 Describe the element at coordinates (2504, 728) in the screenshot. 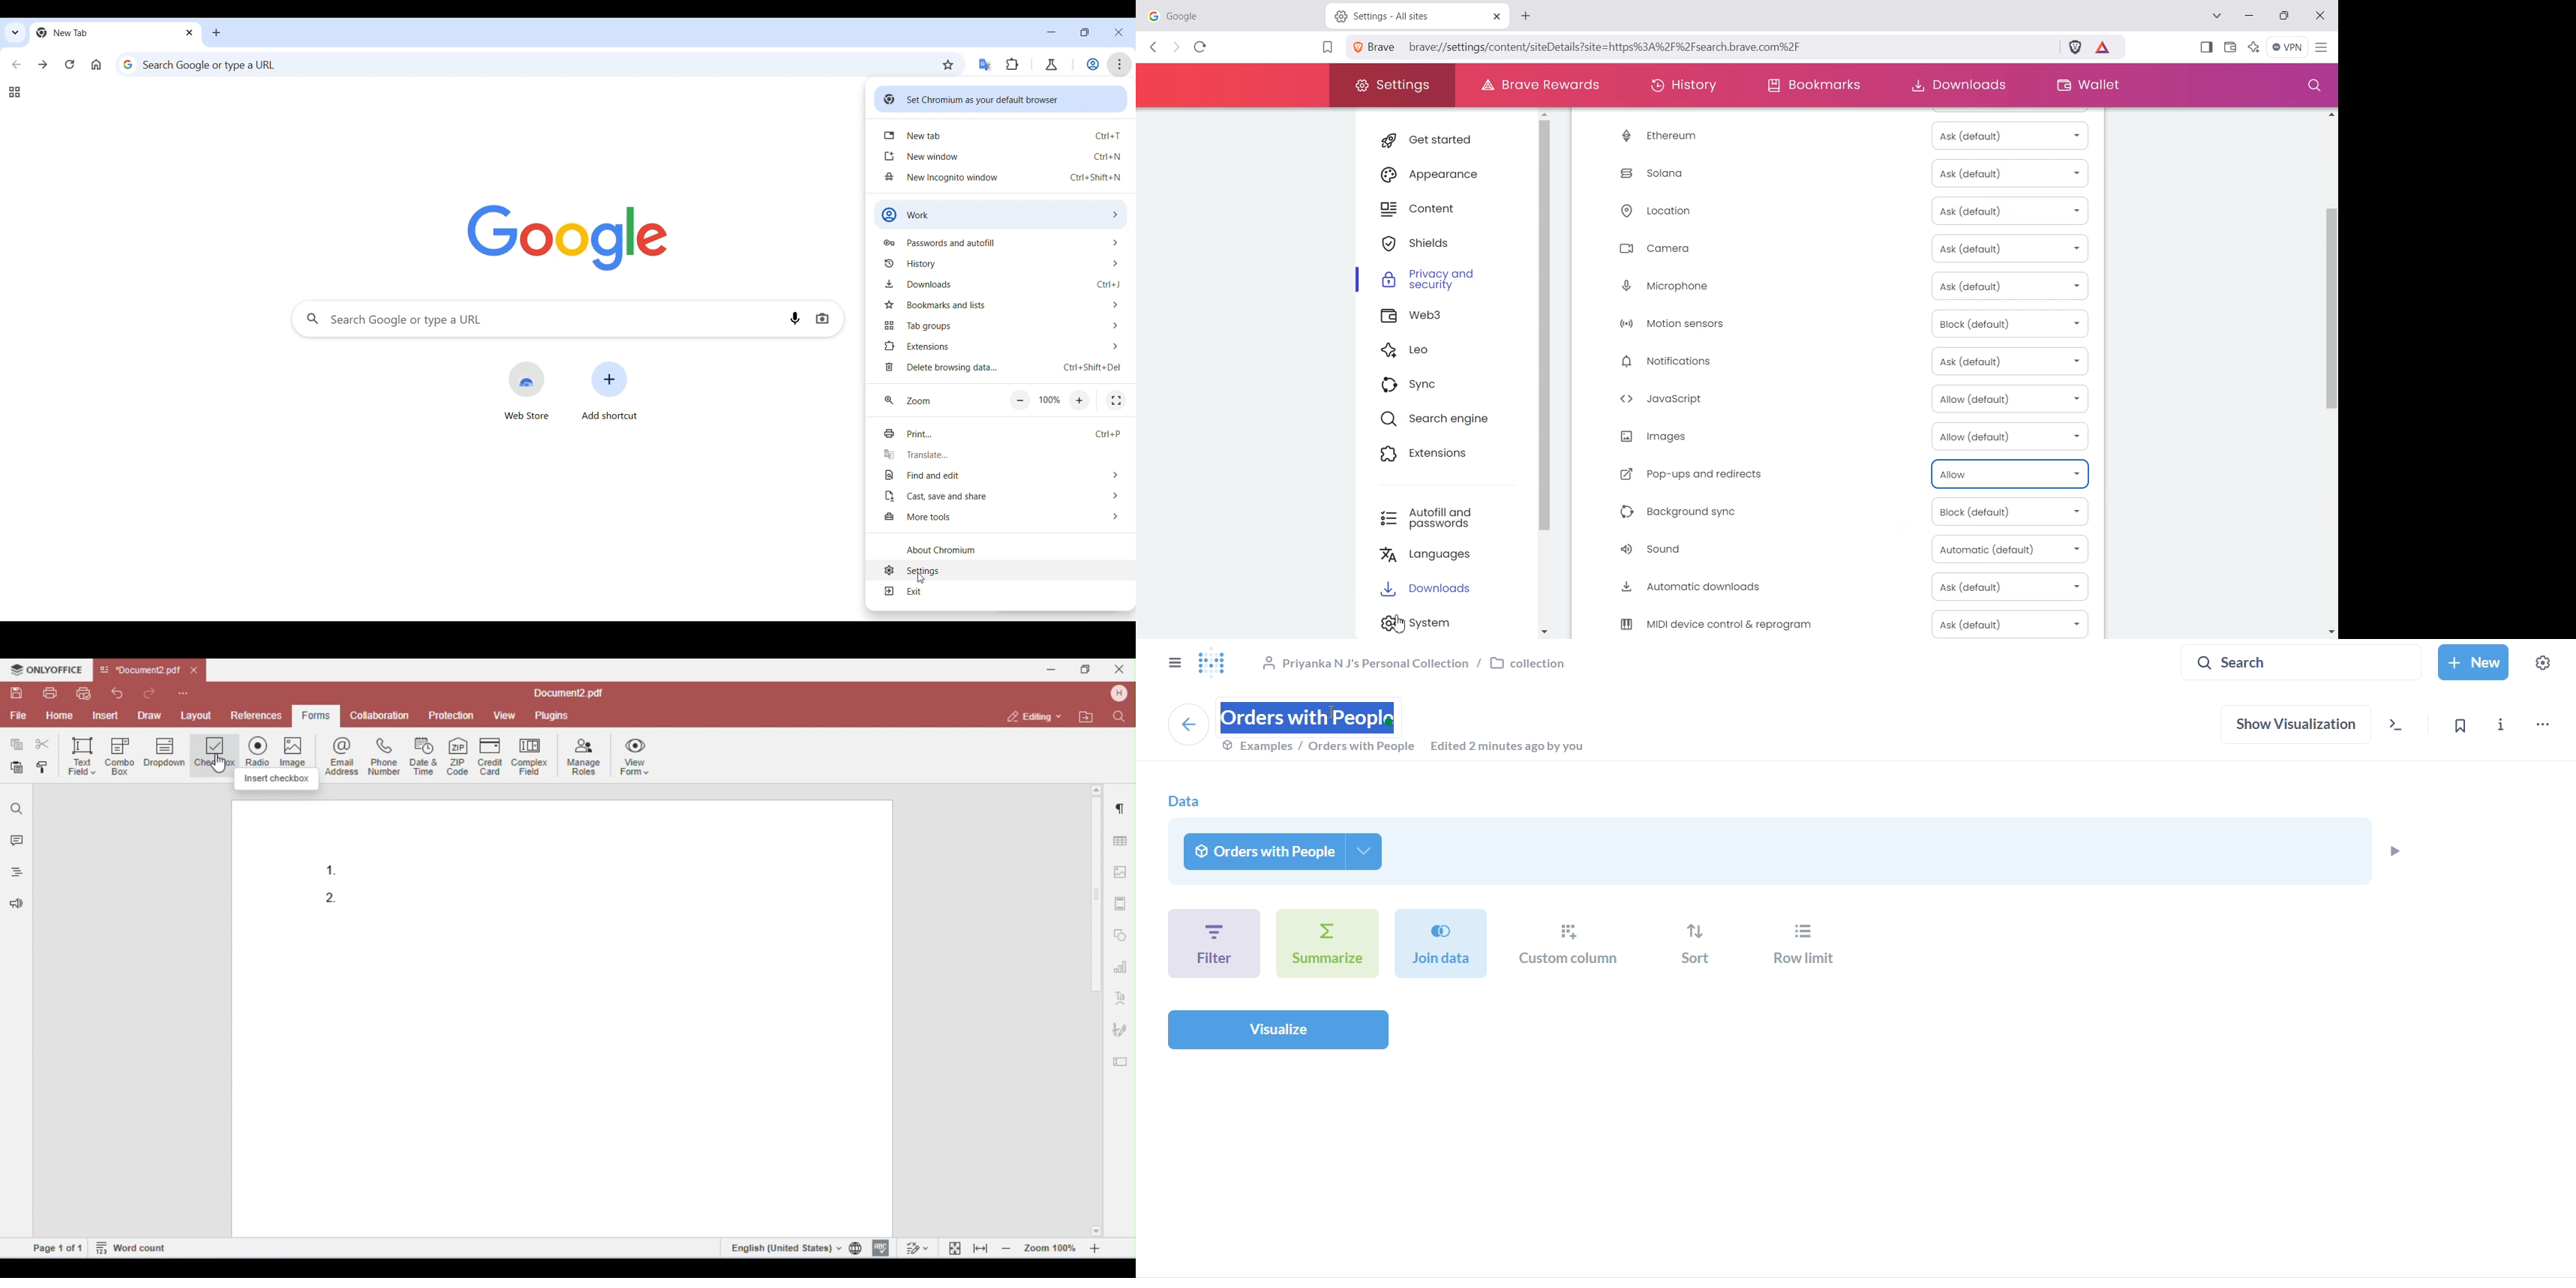

I see `info` at that location.